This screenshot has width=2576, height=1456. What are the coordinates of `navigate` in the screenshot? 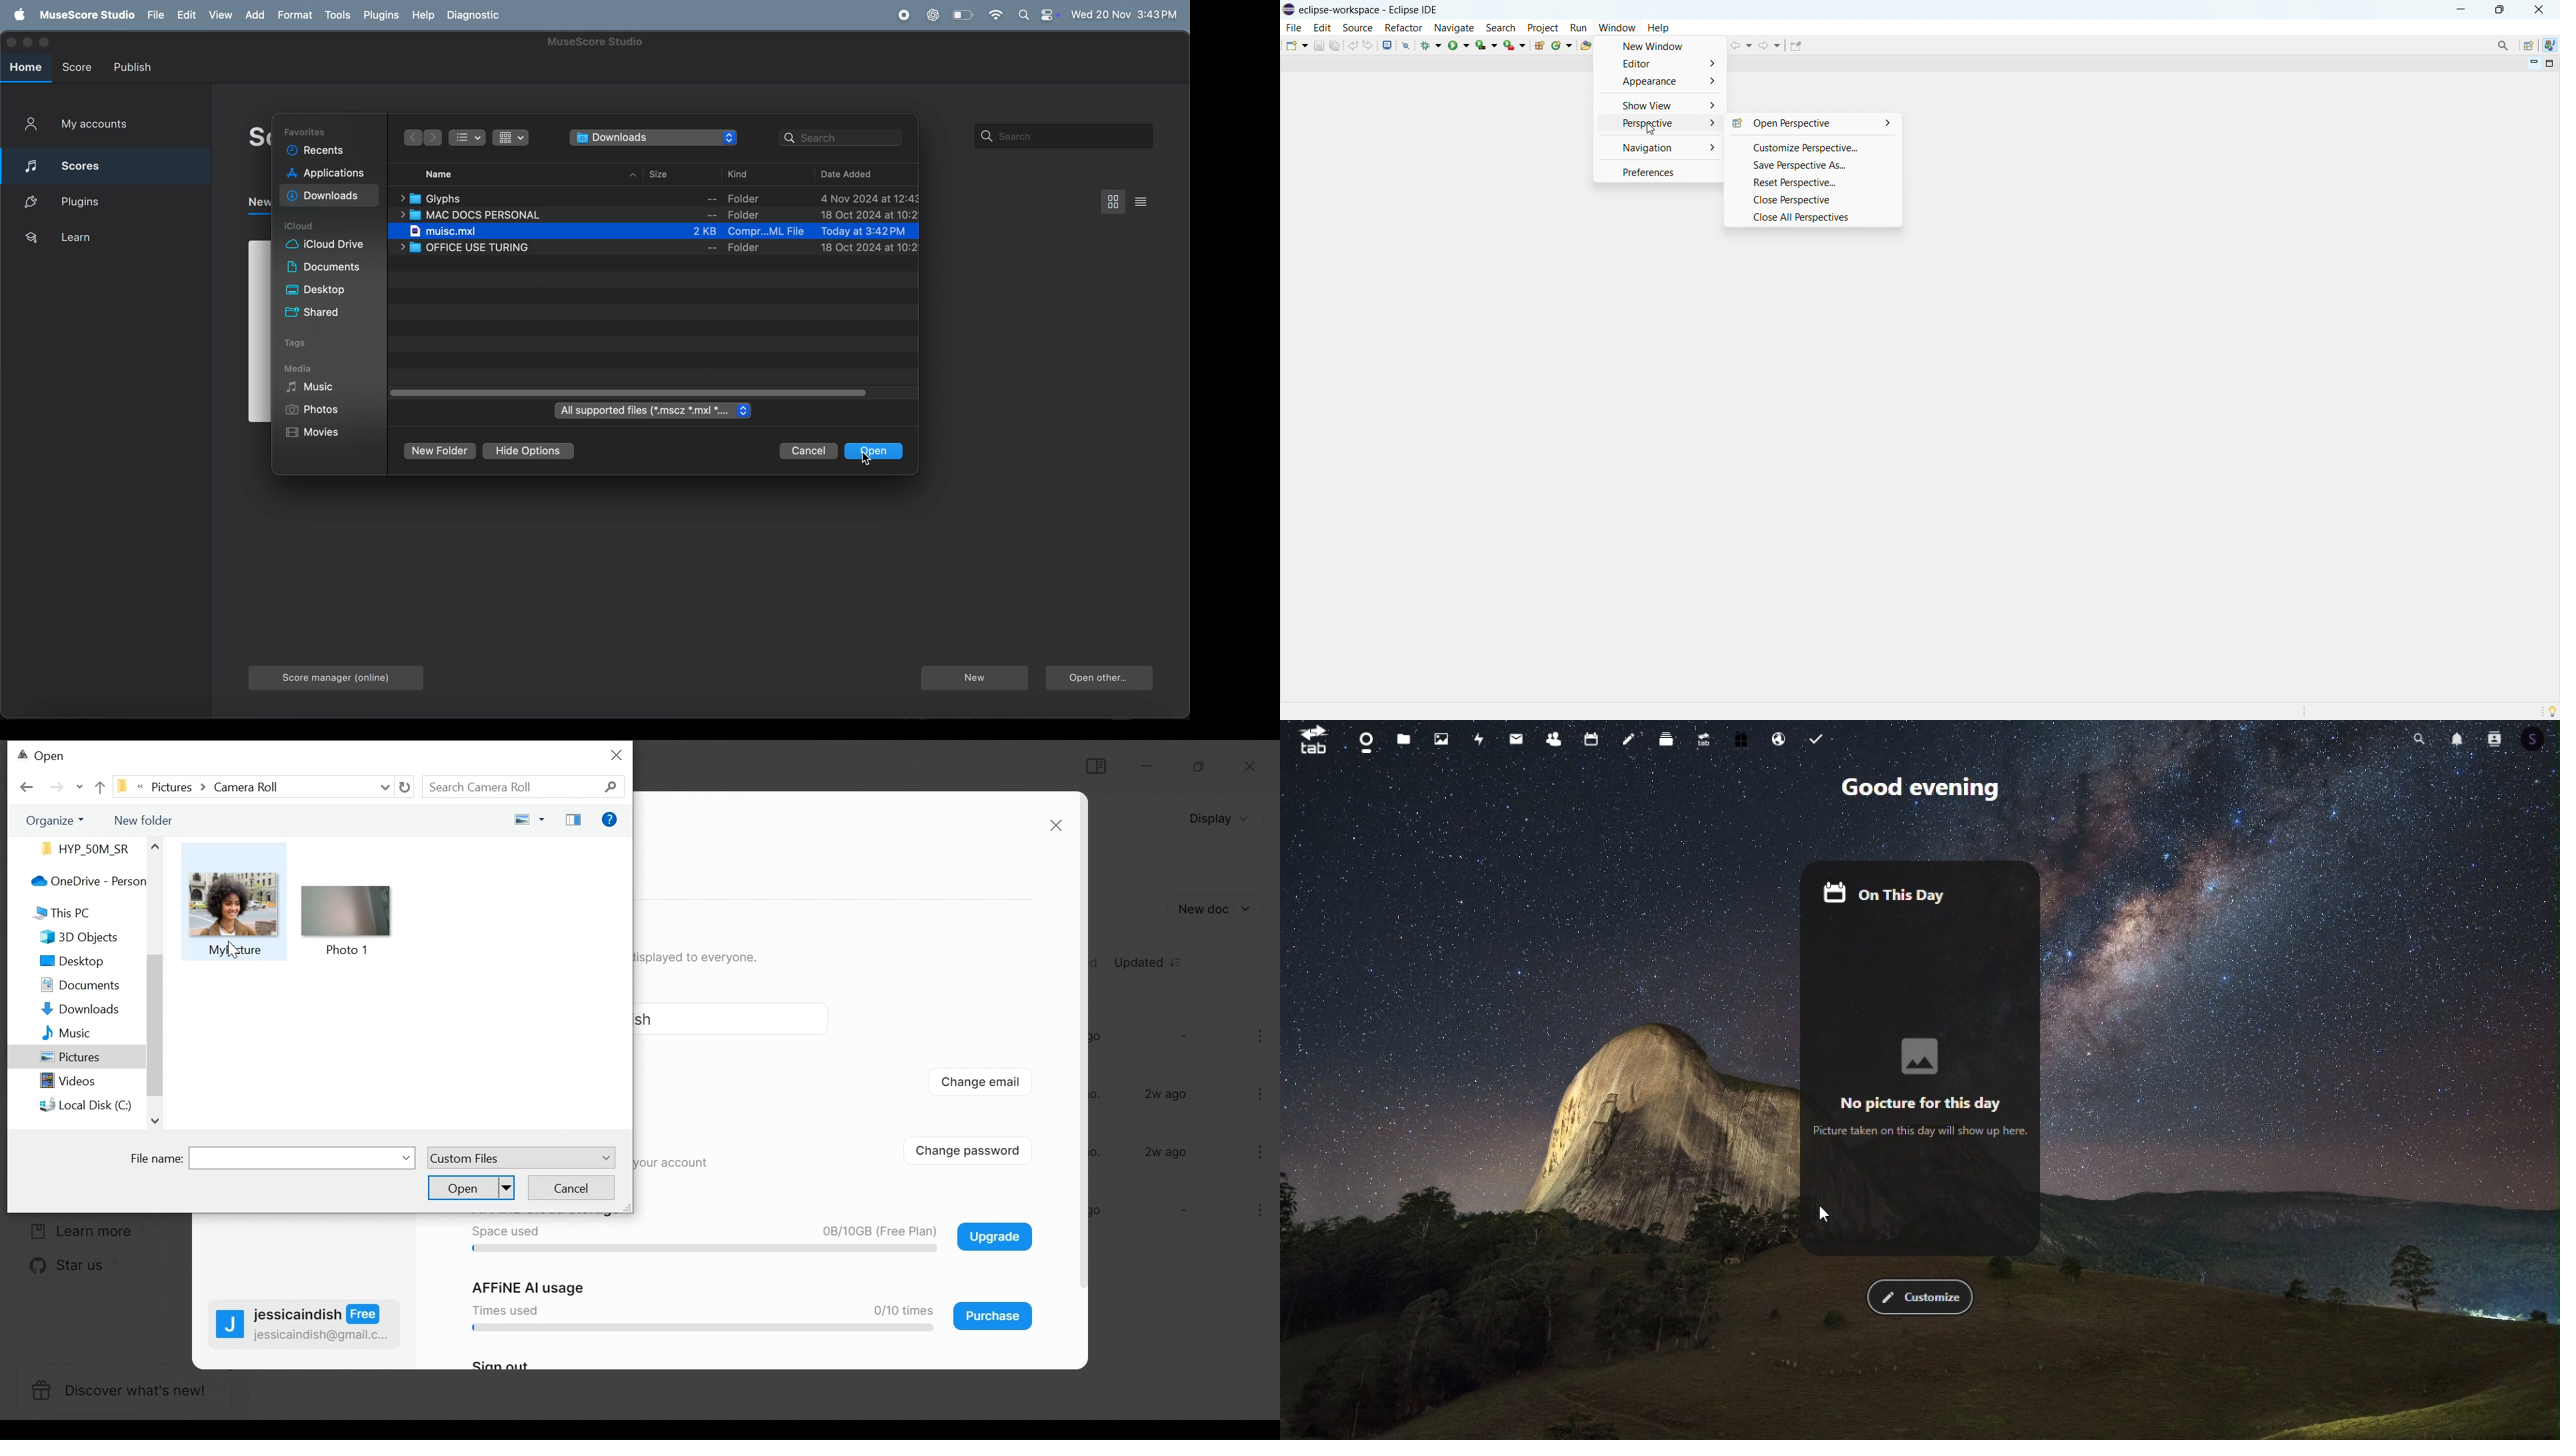 It's located at (1454, 27).